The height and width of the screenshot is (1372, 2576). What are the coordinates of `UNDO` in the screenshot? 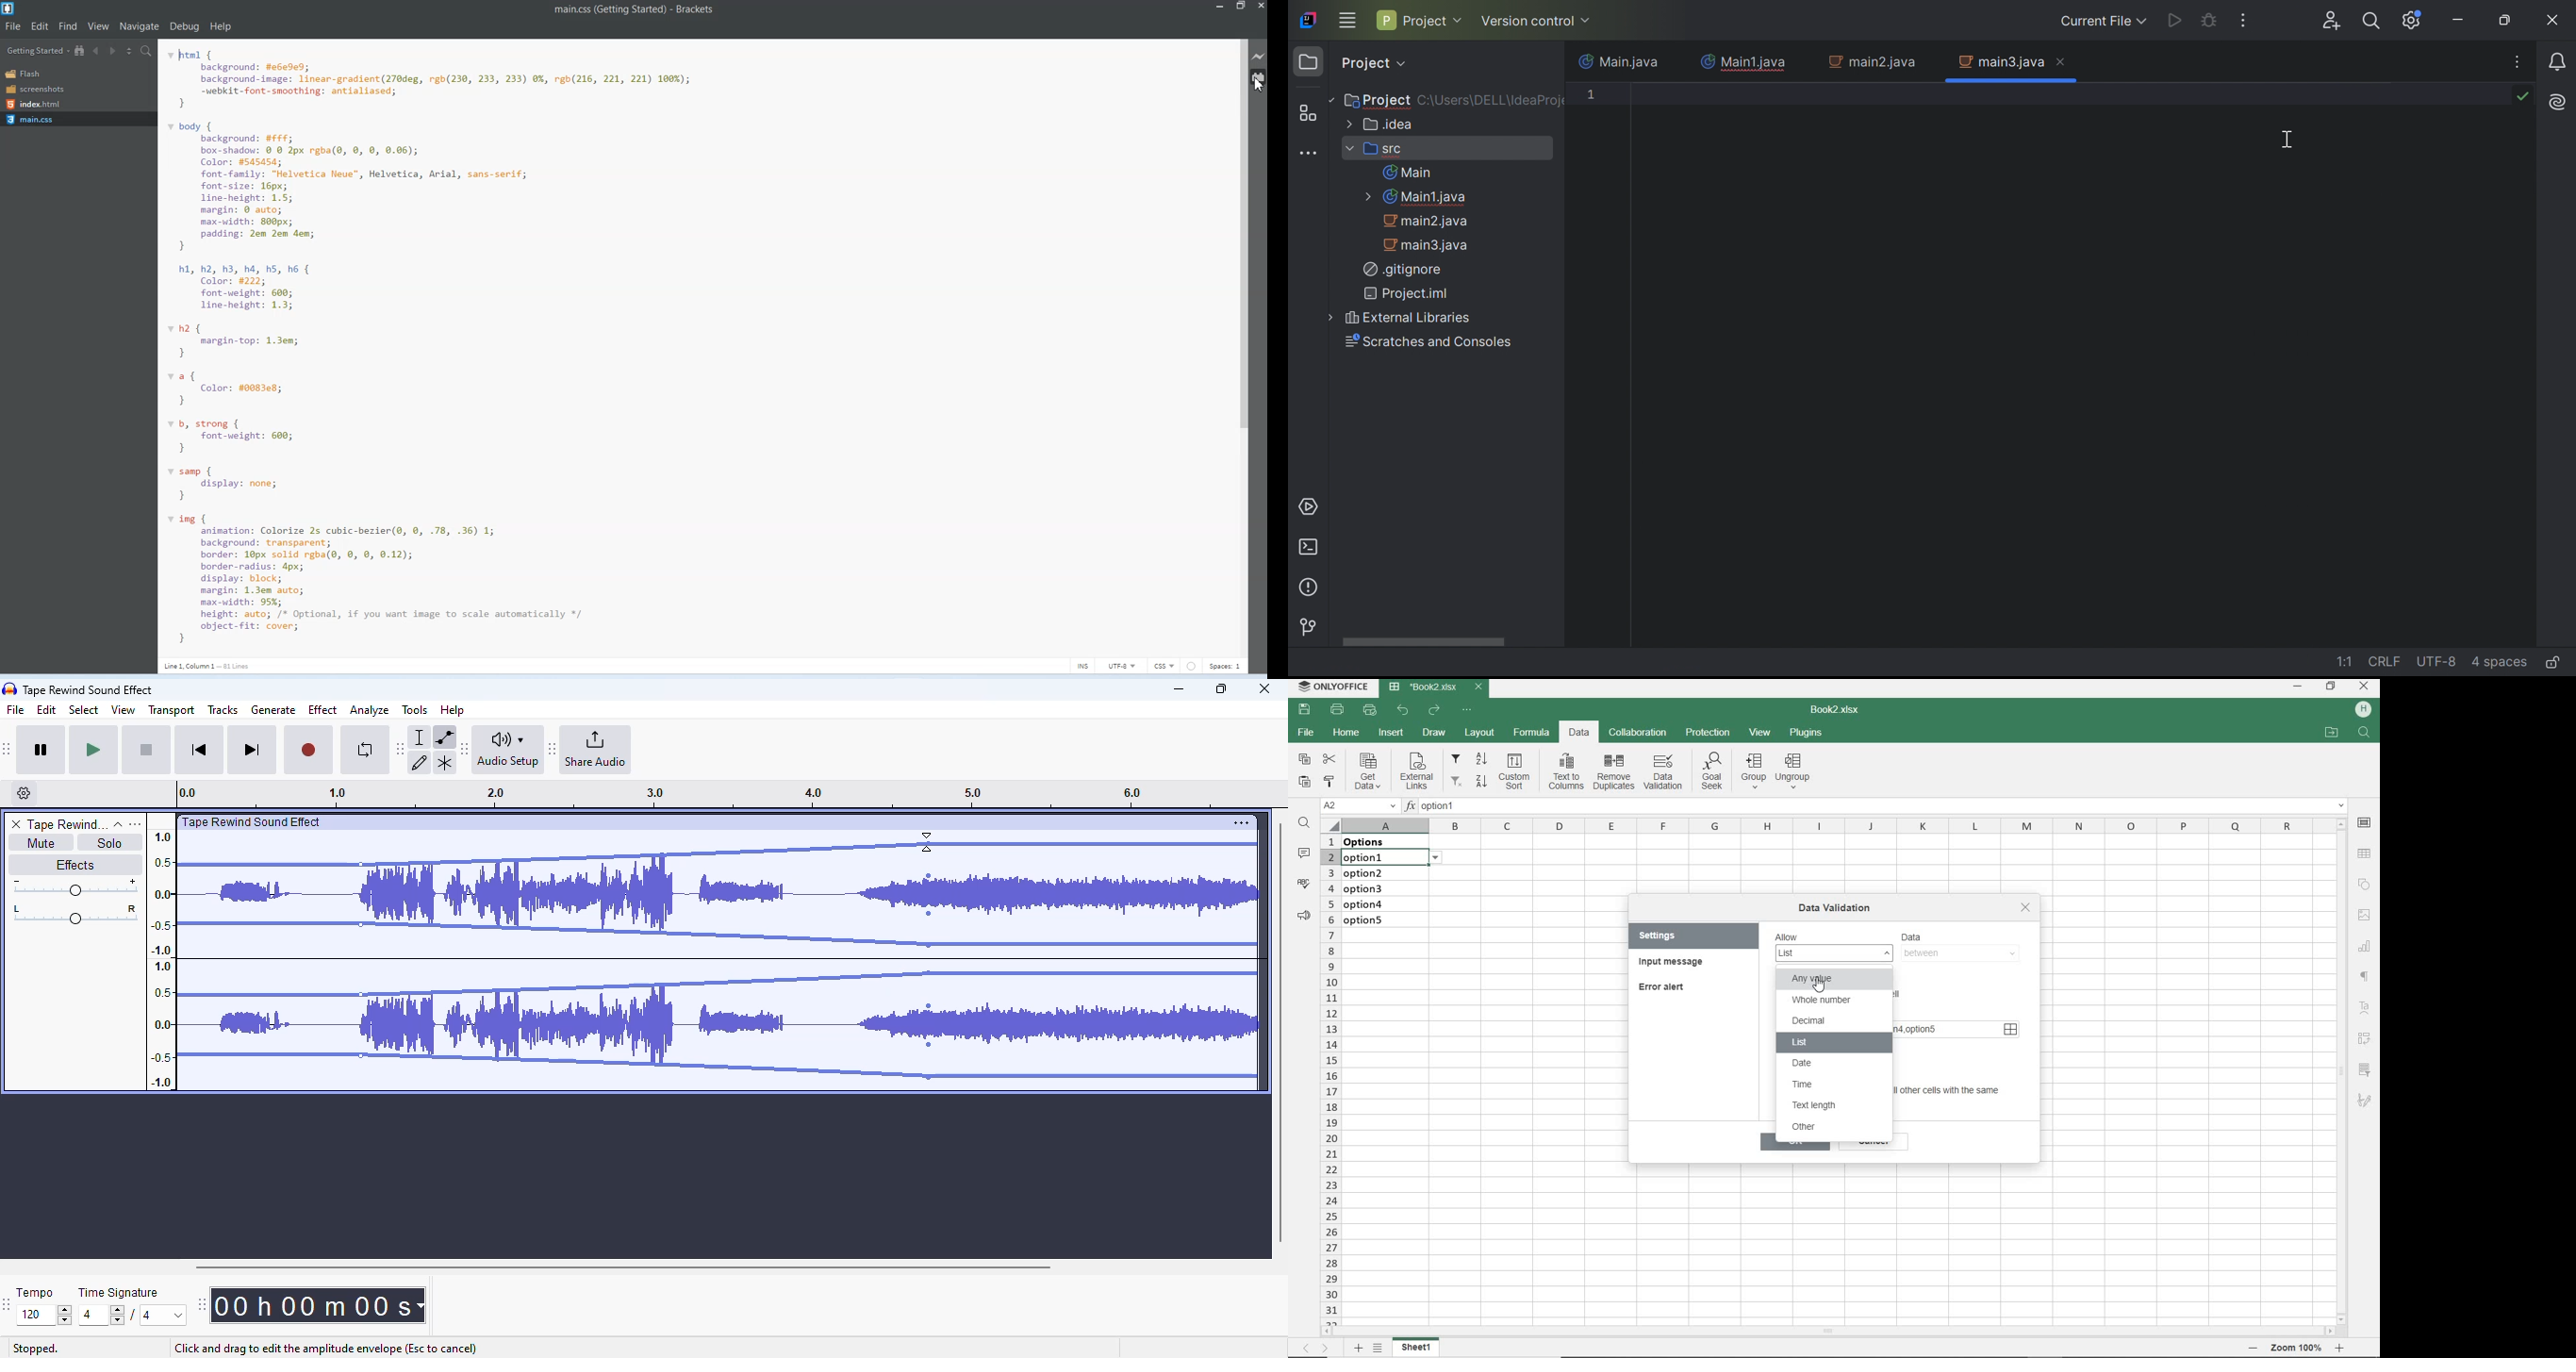 It's located at (1404, 710).